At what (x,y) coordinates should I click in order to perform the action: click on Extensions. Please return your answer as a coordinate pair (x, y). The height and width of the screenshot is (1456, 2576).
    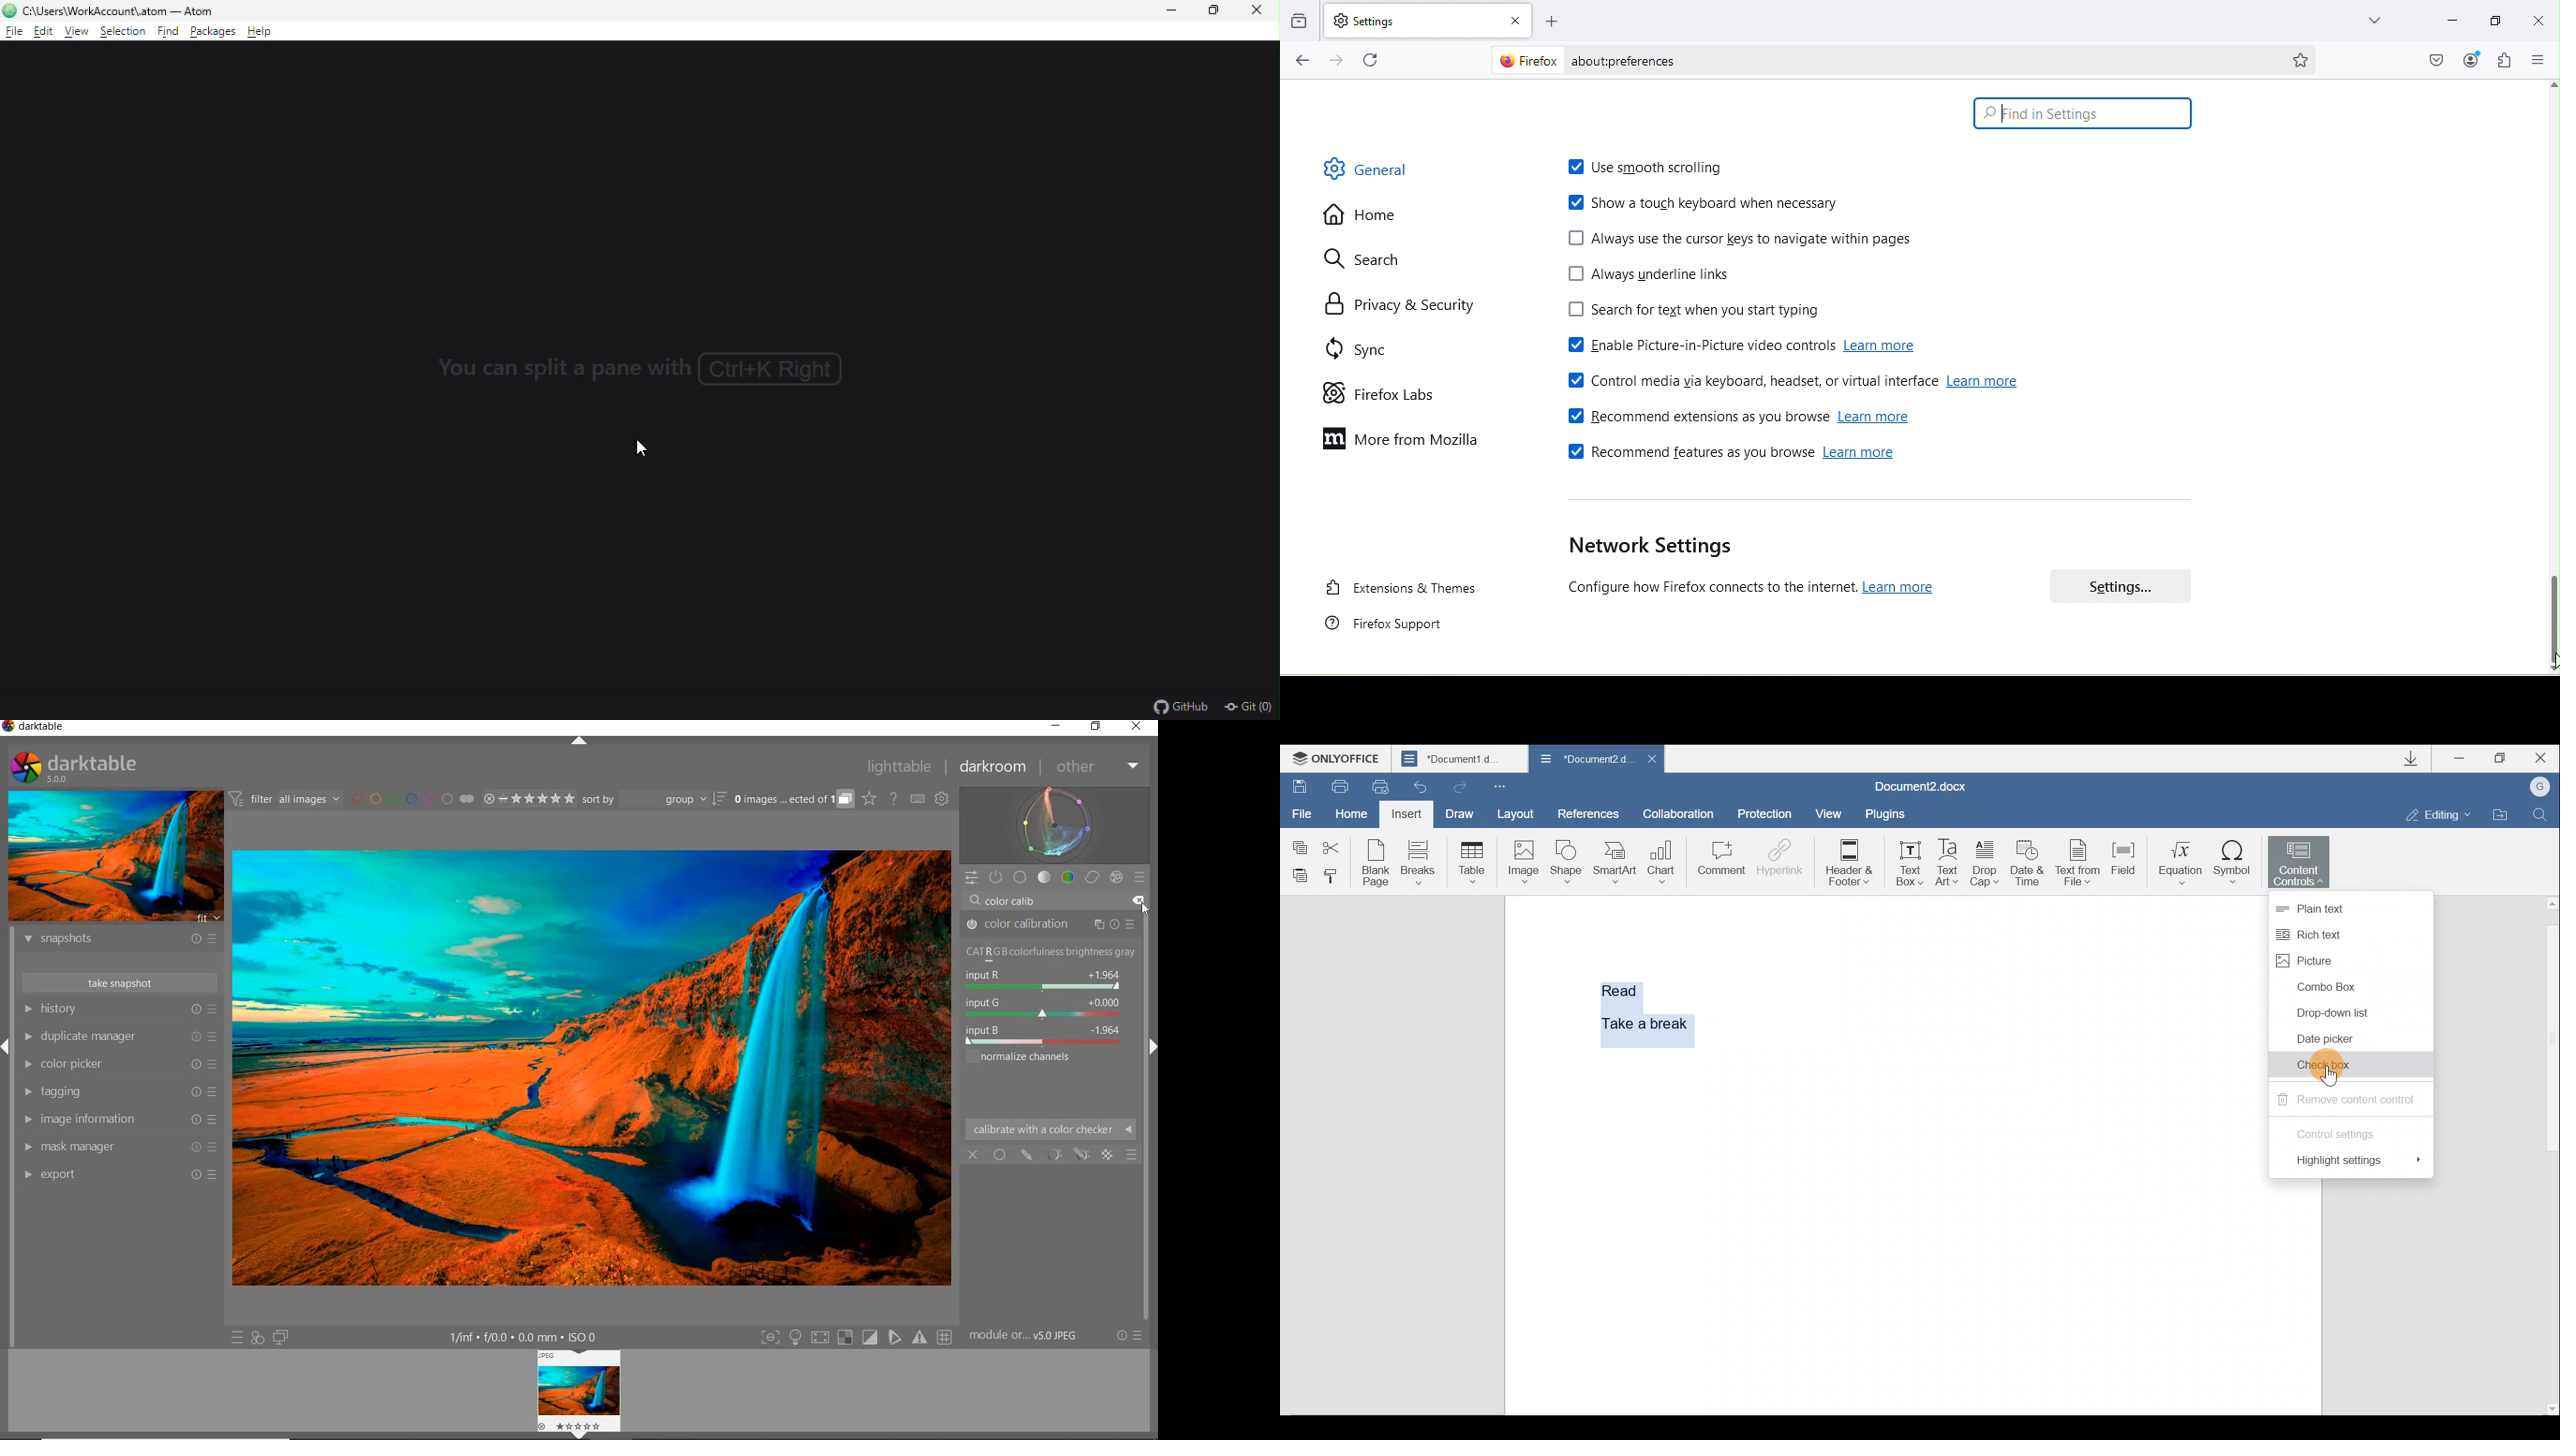
    Looking at the image, I should click on (2501, 62).